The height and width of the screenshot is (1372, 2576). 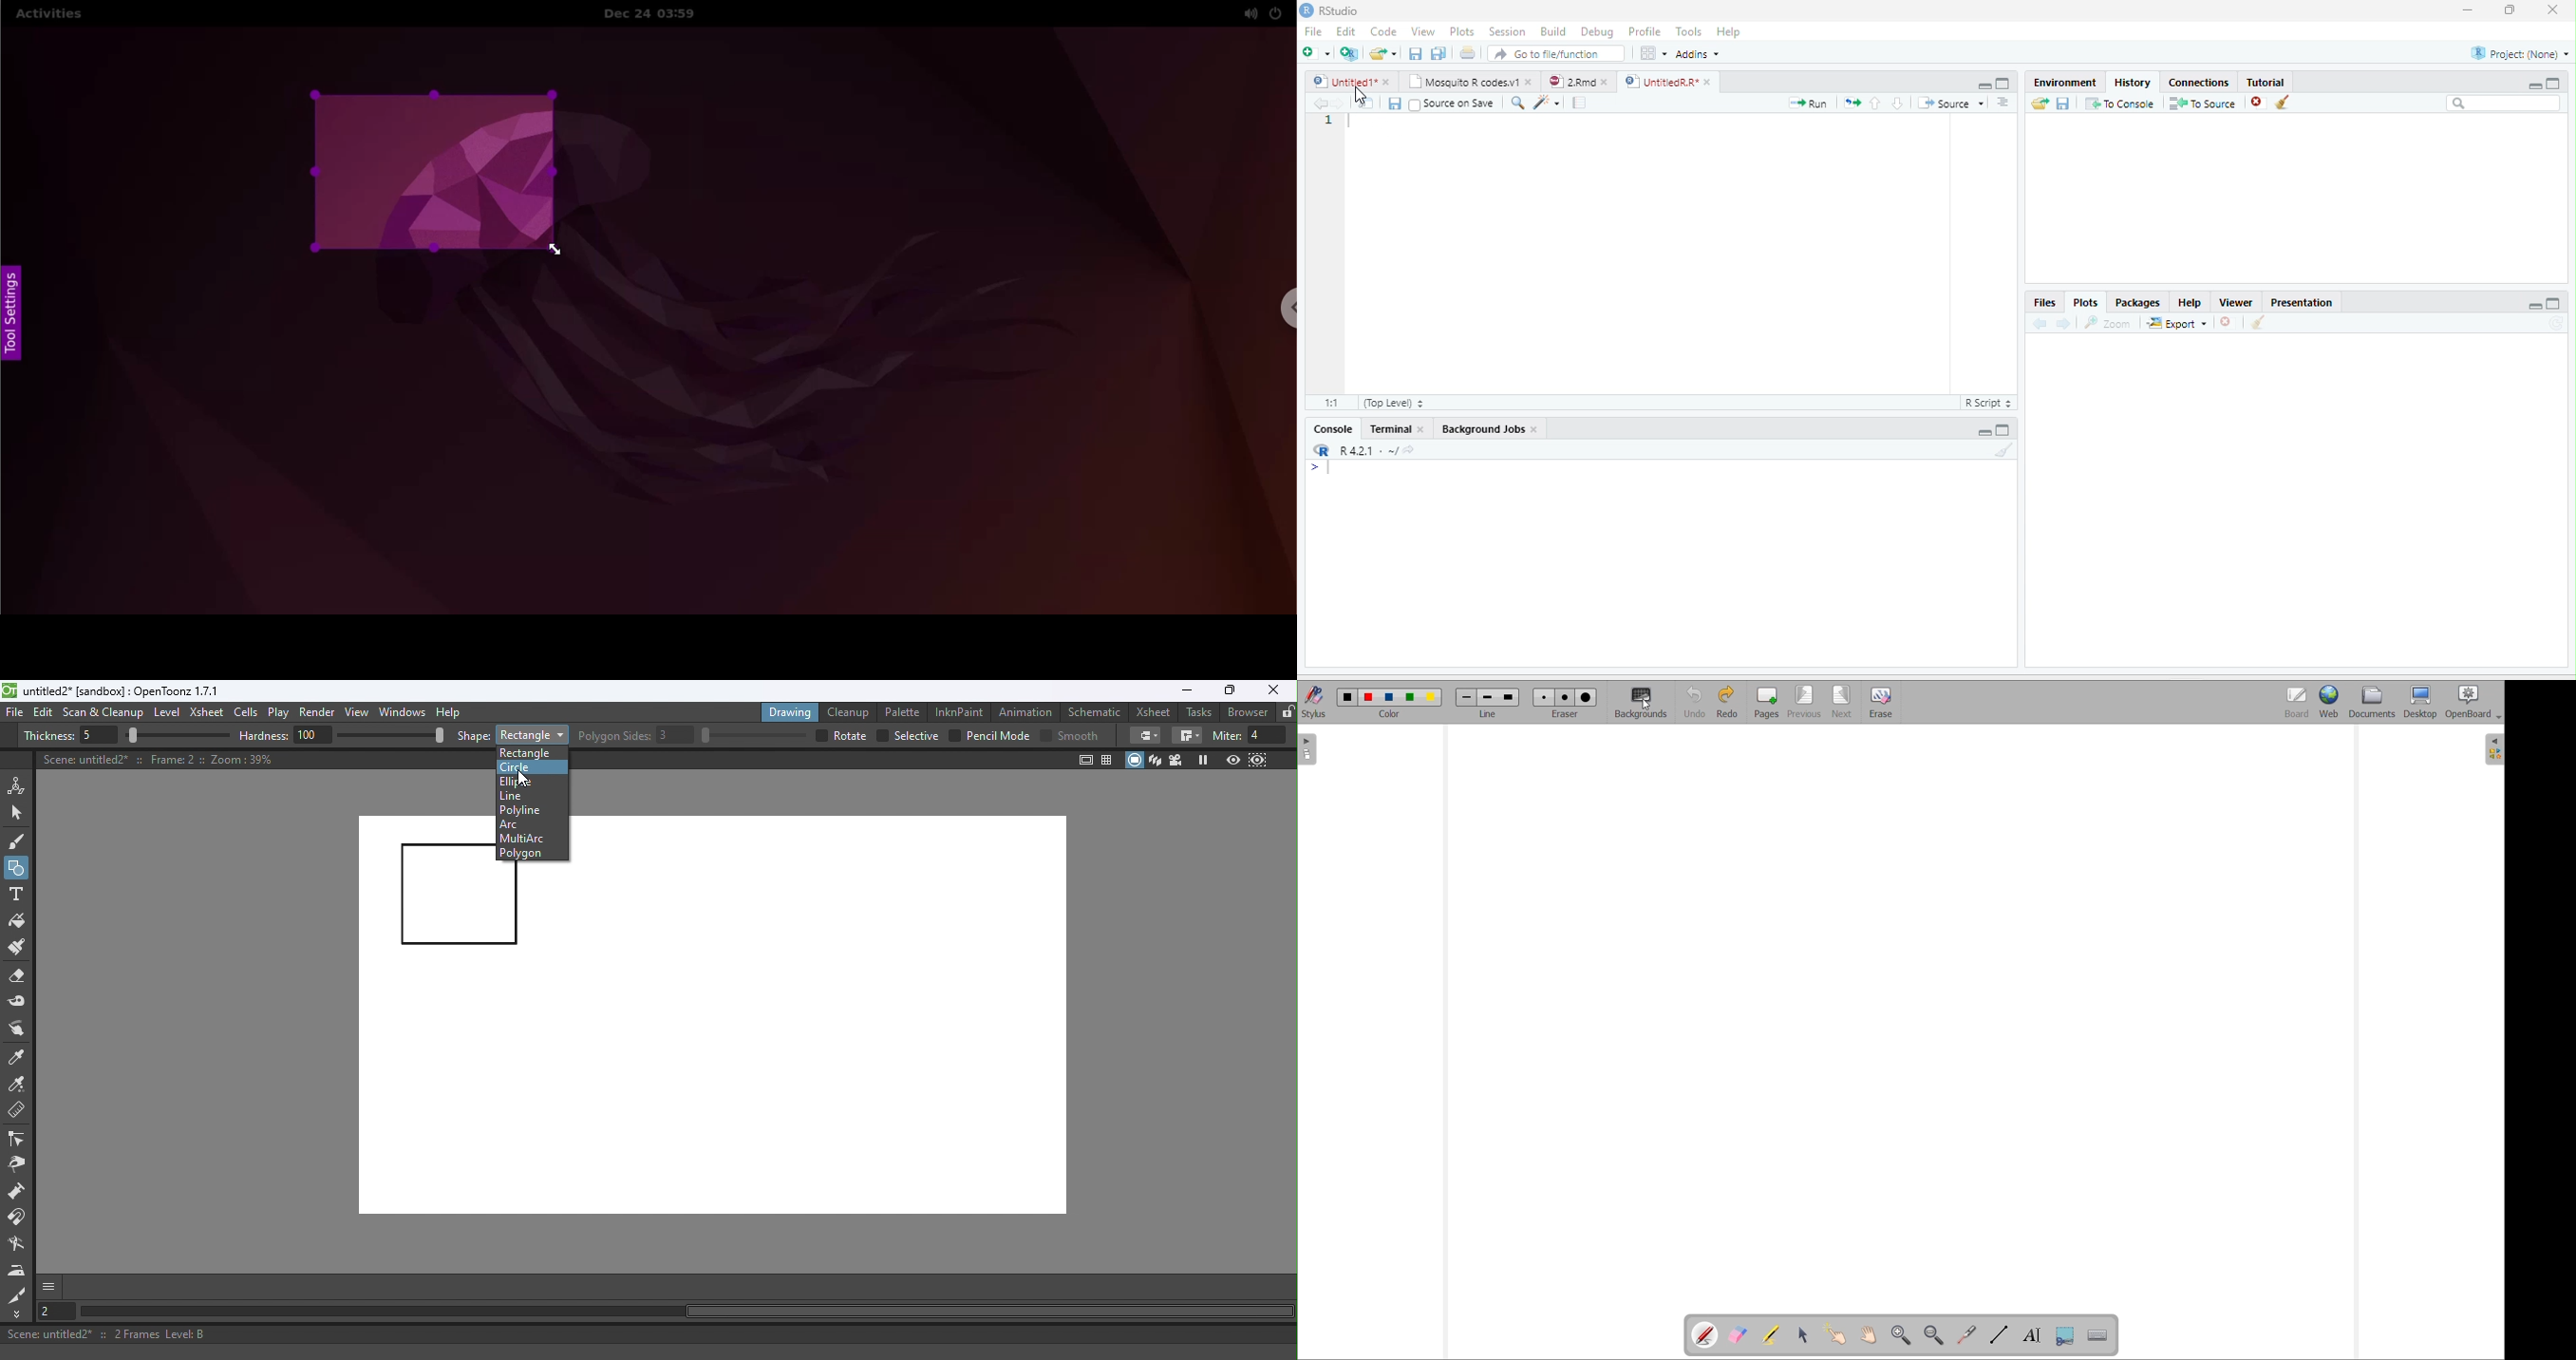 I want to click on Maximize, so click(x=2555, y=303).